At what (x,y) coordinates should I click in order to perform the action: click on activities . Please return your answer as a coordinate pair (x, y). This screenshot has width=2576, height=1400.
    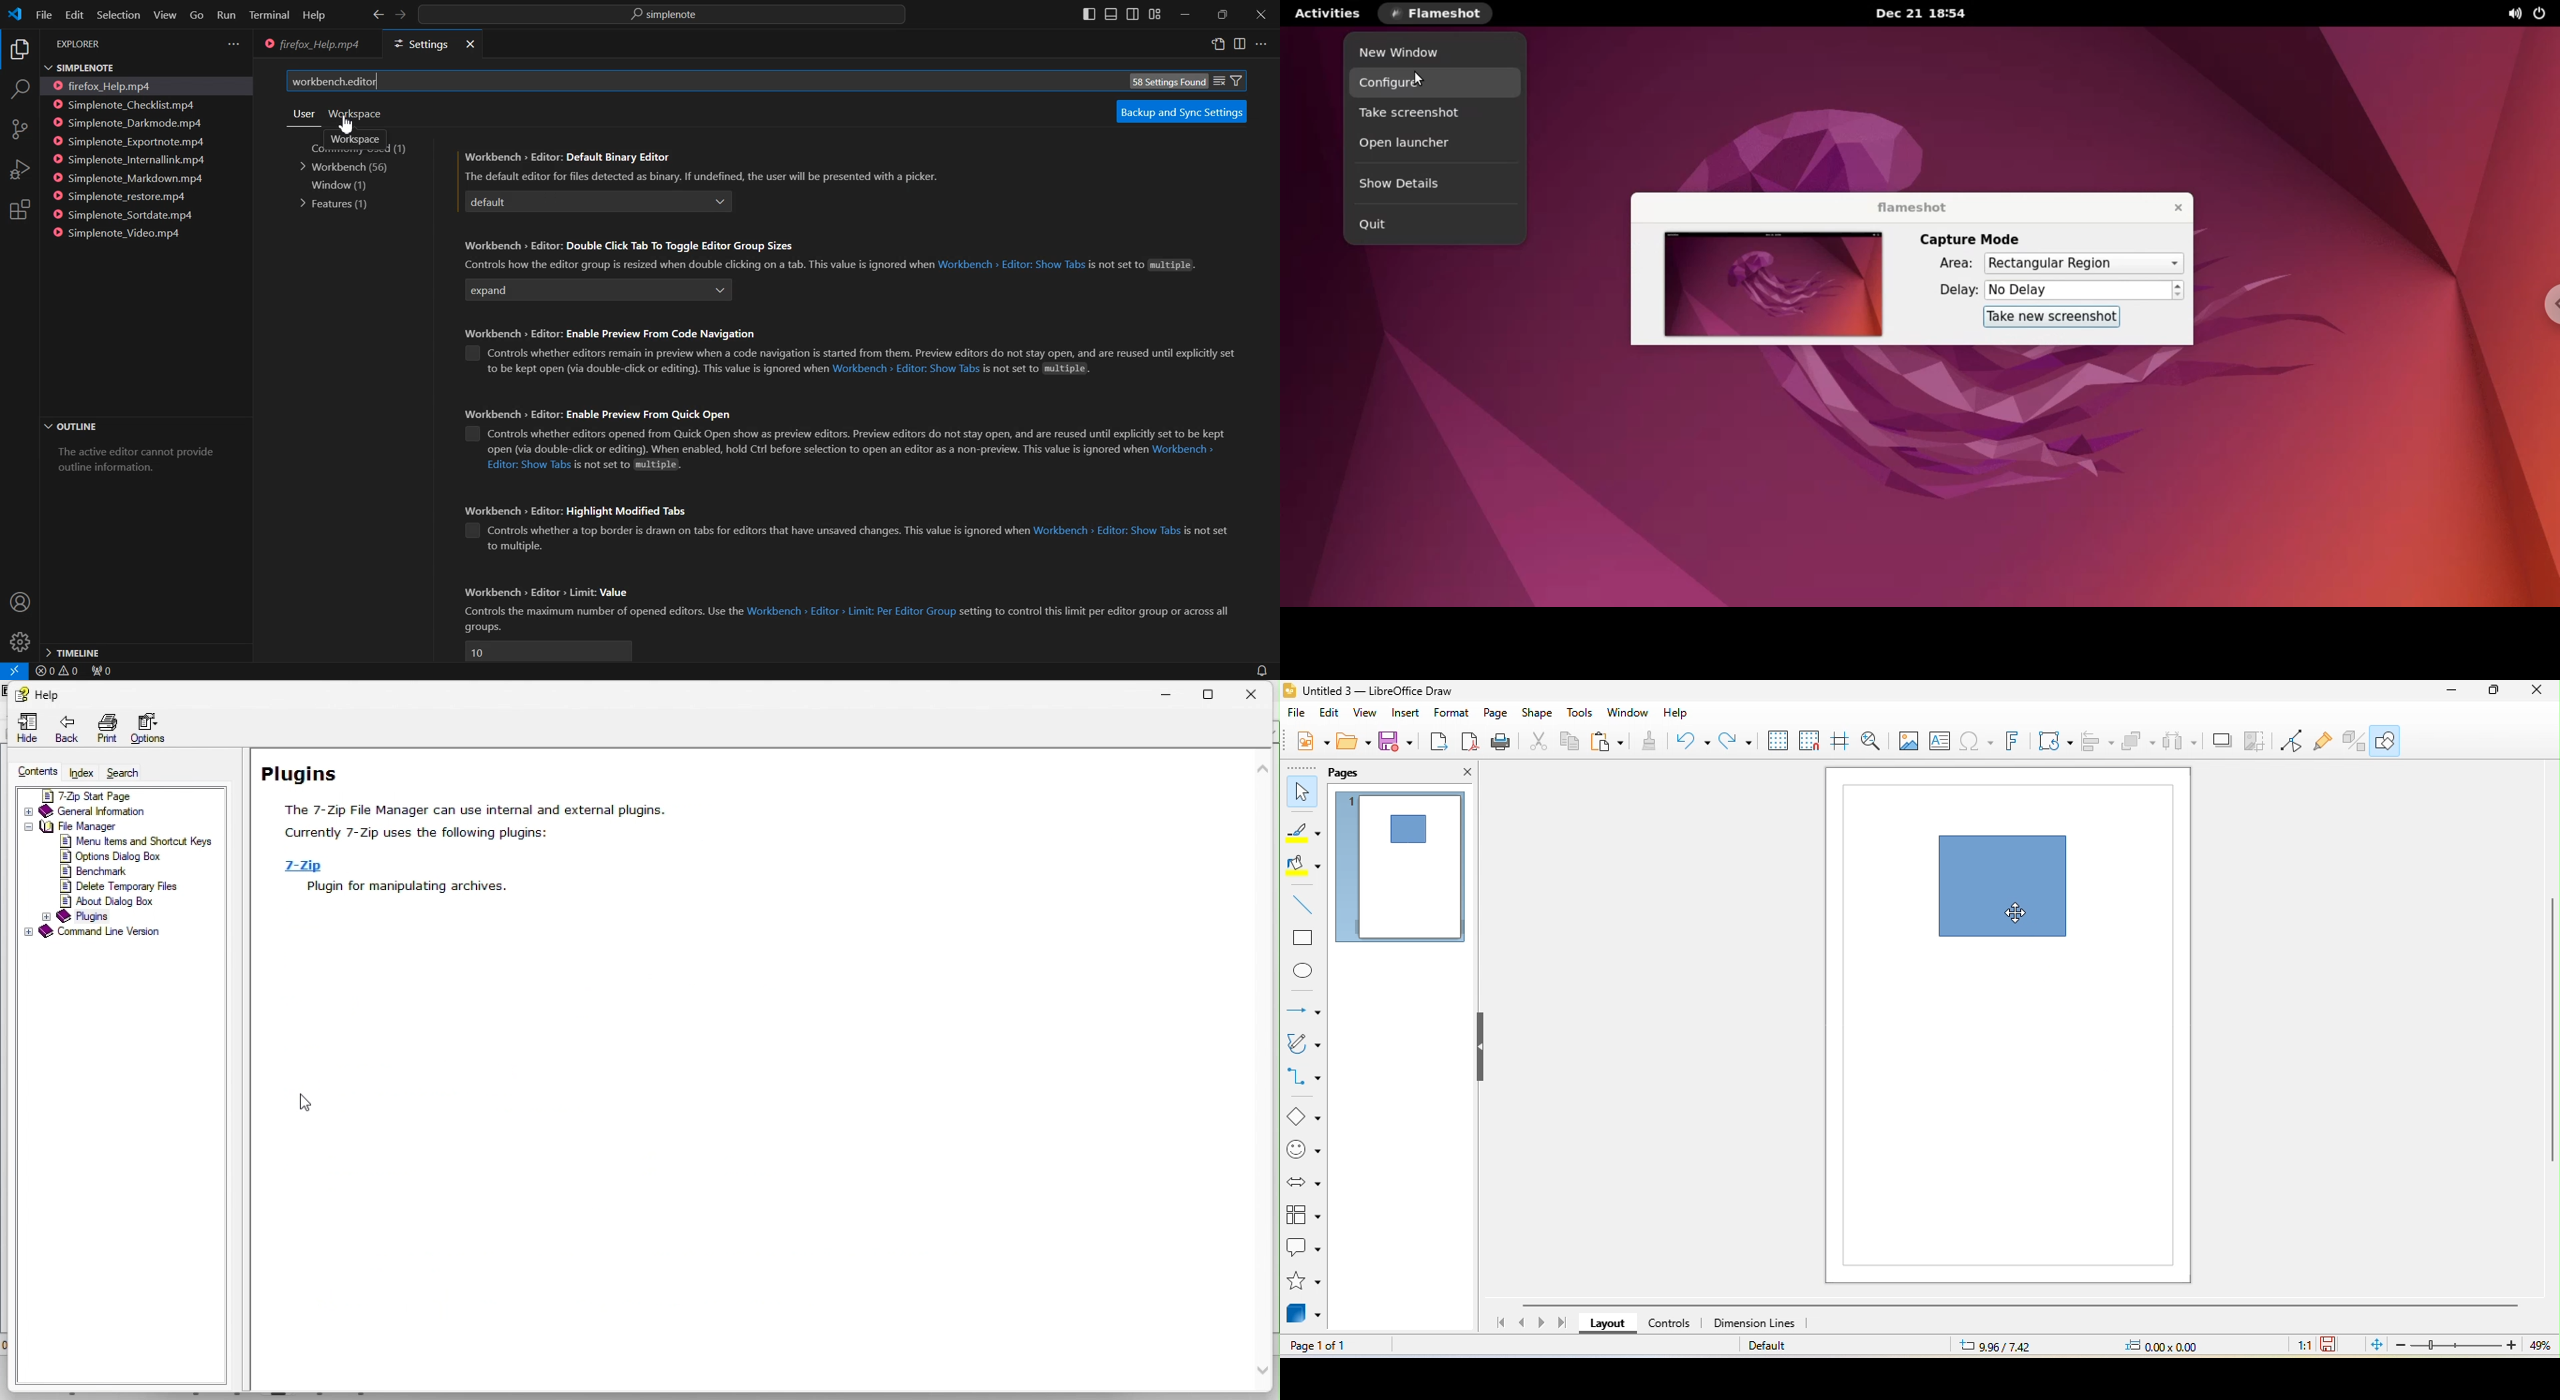
    Looking at the image, I should click on (1326, 13).